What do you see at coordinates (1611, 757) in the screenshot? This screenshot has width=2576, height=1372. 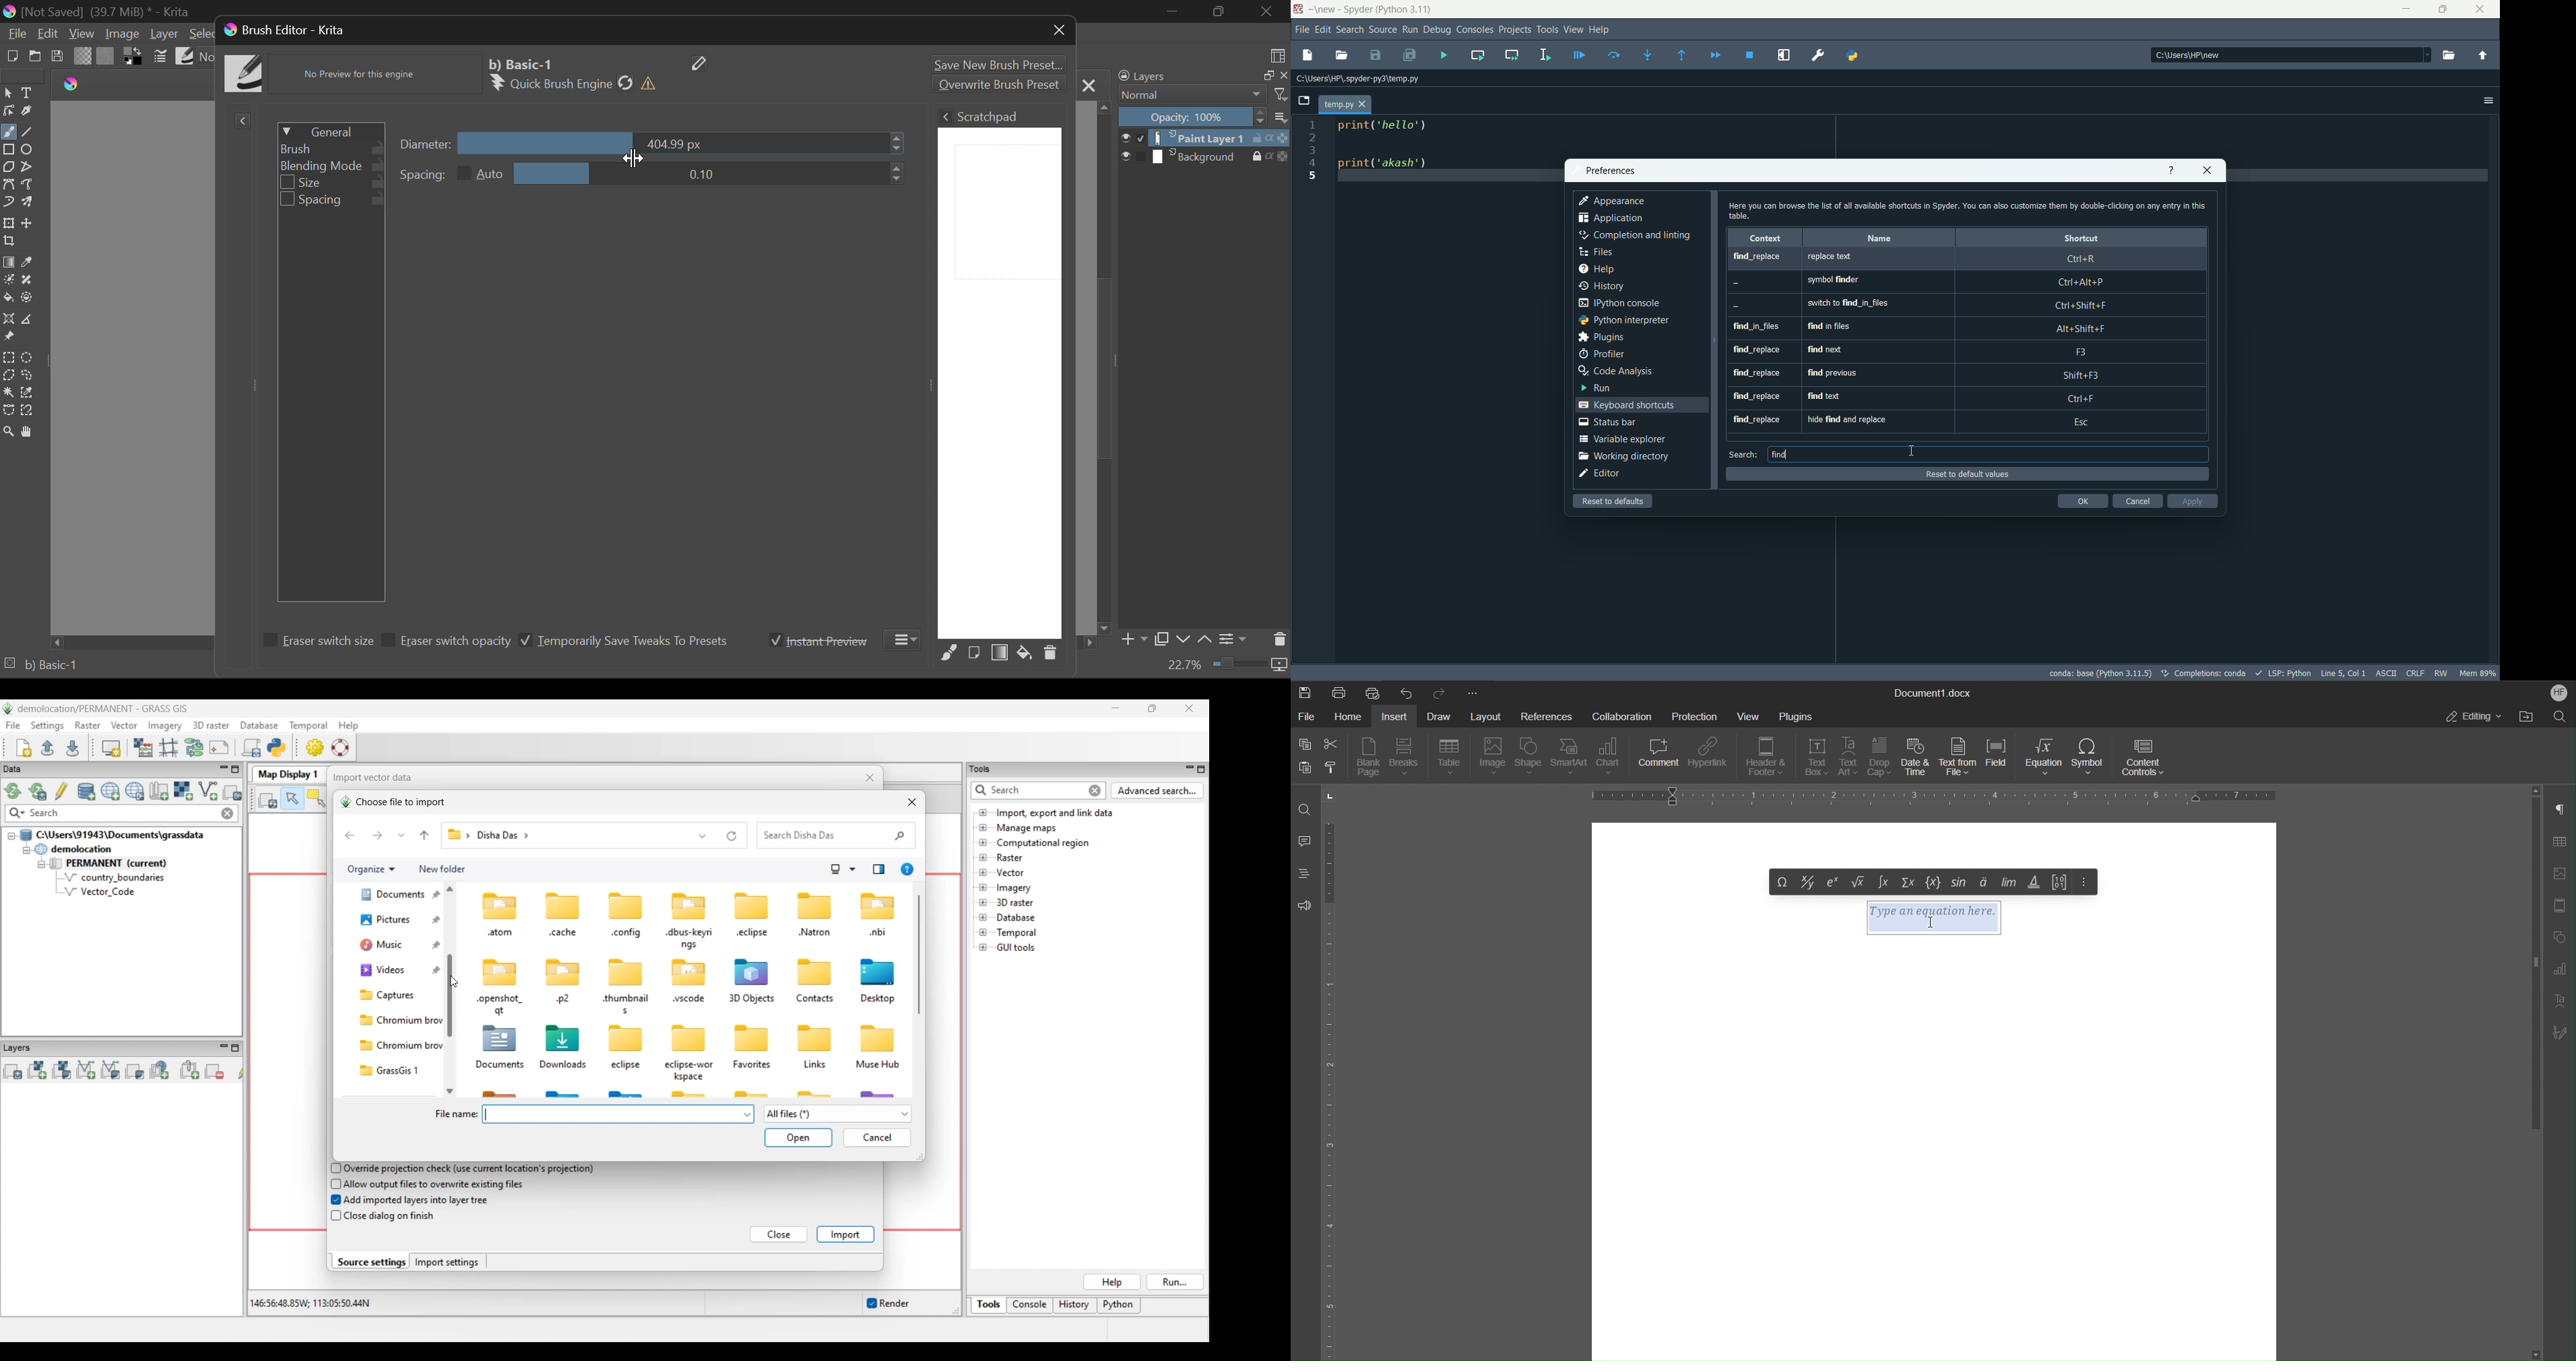 I see `Chart` at bounding box center [1611, 757].